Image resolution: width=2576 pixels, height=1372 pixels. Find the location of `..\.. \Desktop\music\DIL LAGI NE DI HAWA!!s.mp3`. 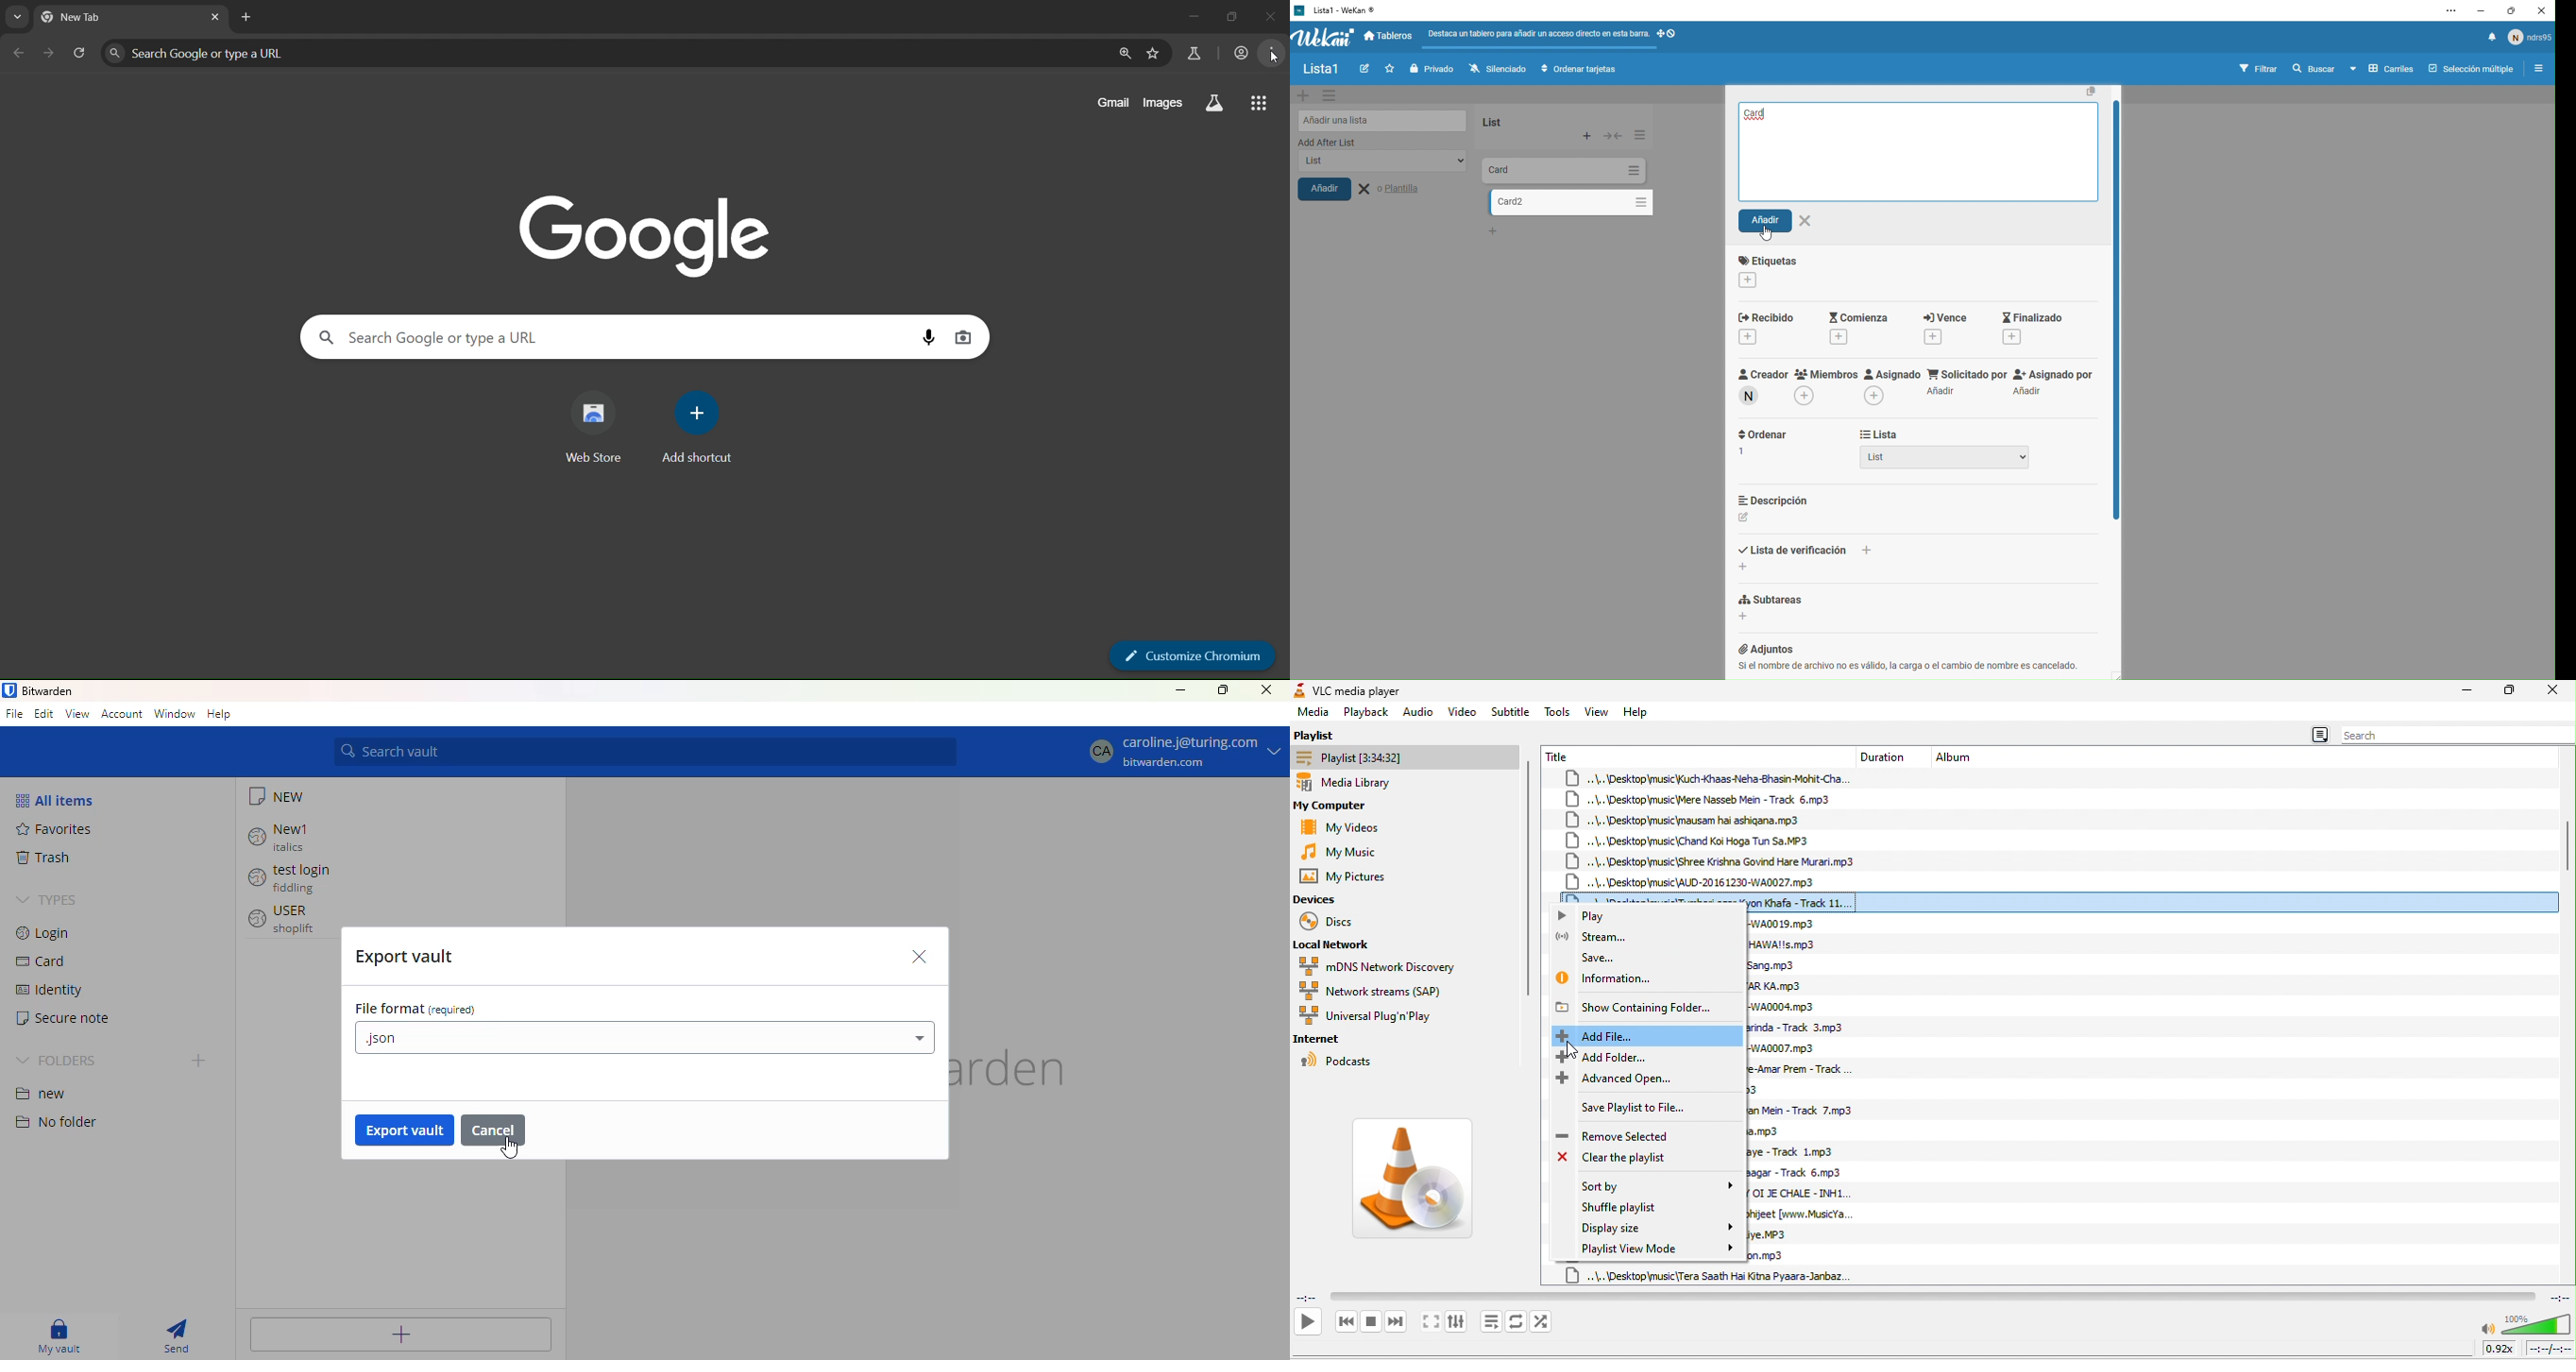

..\.. \Desktop\music\DIL LAGI NE DI HAWA!!s.mp3 is located at coordinates (1792, 944).